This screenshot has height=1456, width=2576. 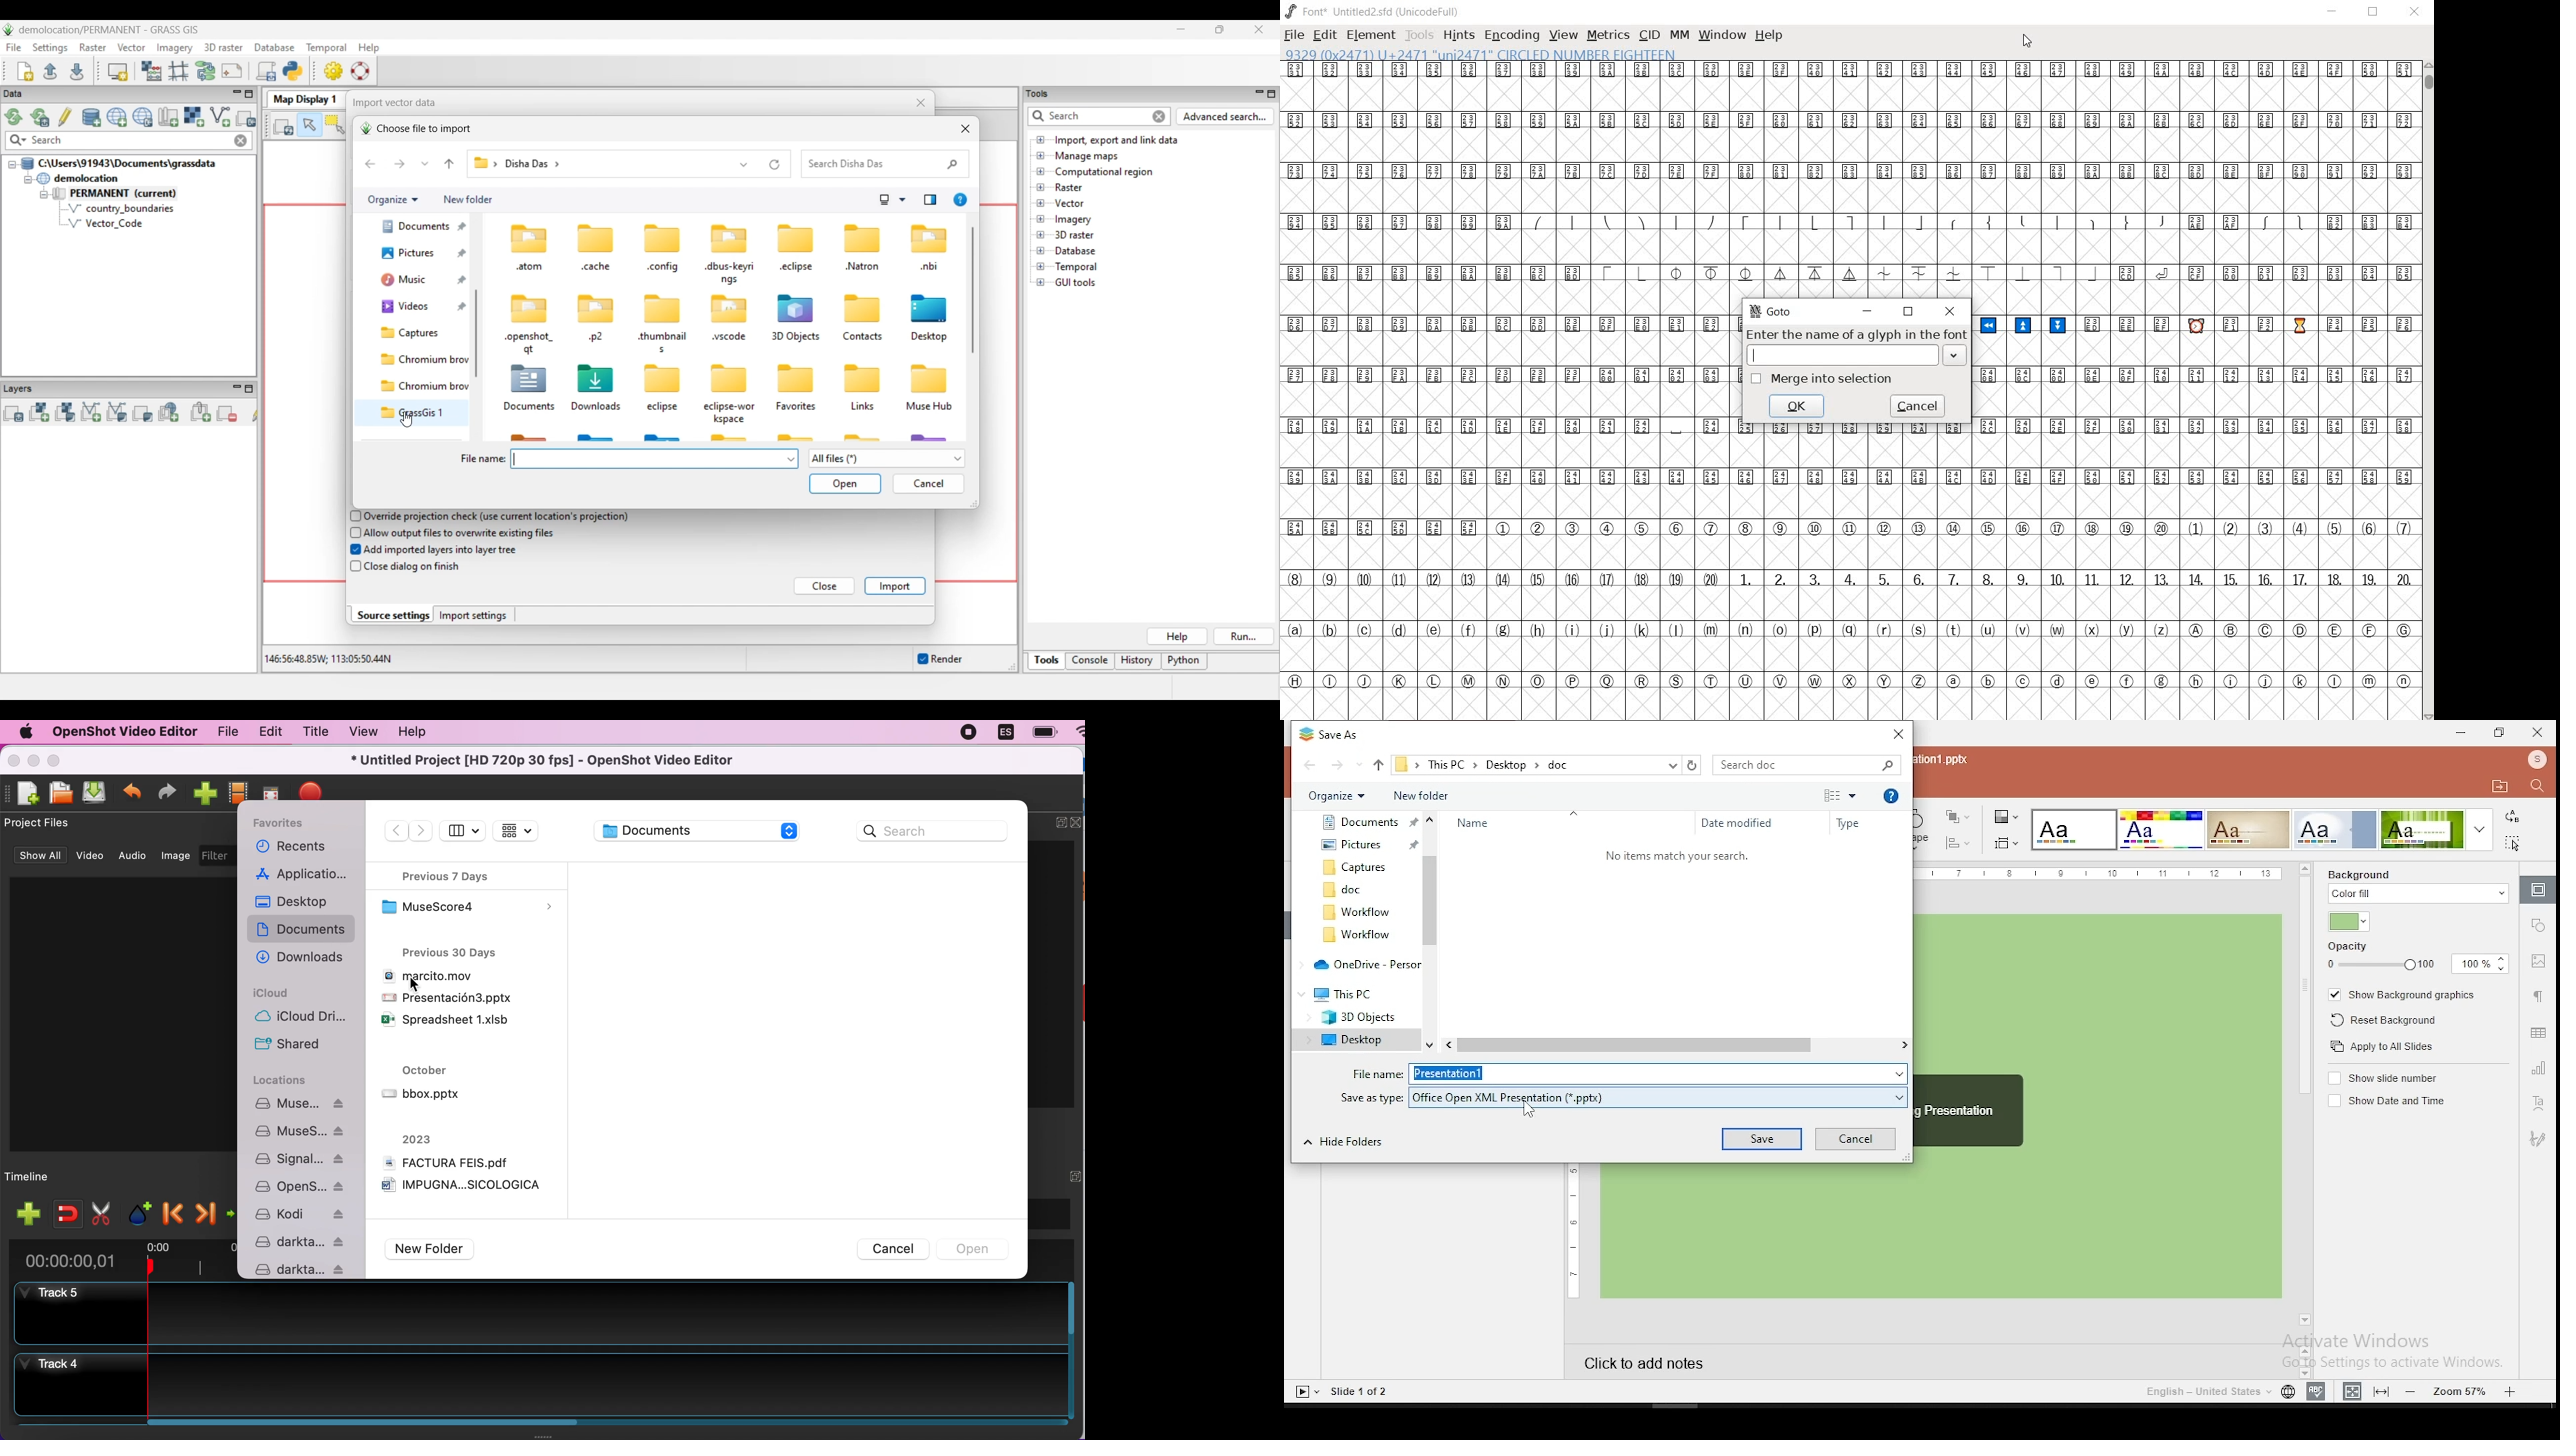 What do you see at coordinates (1355, 912) in the screenshot?
I see `workflow` at bounding box center [1355, 912].